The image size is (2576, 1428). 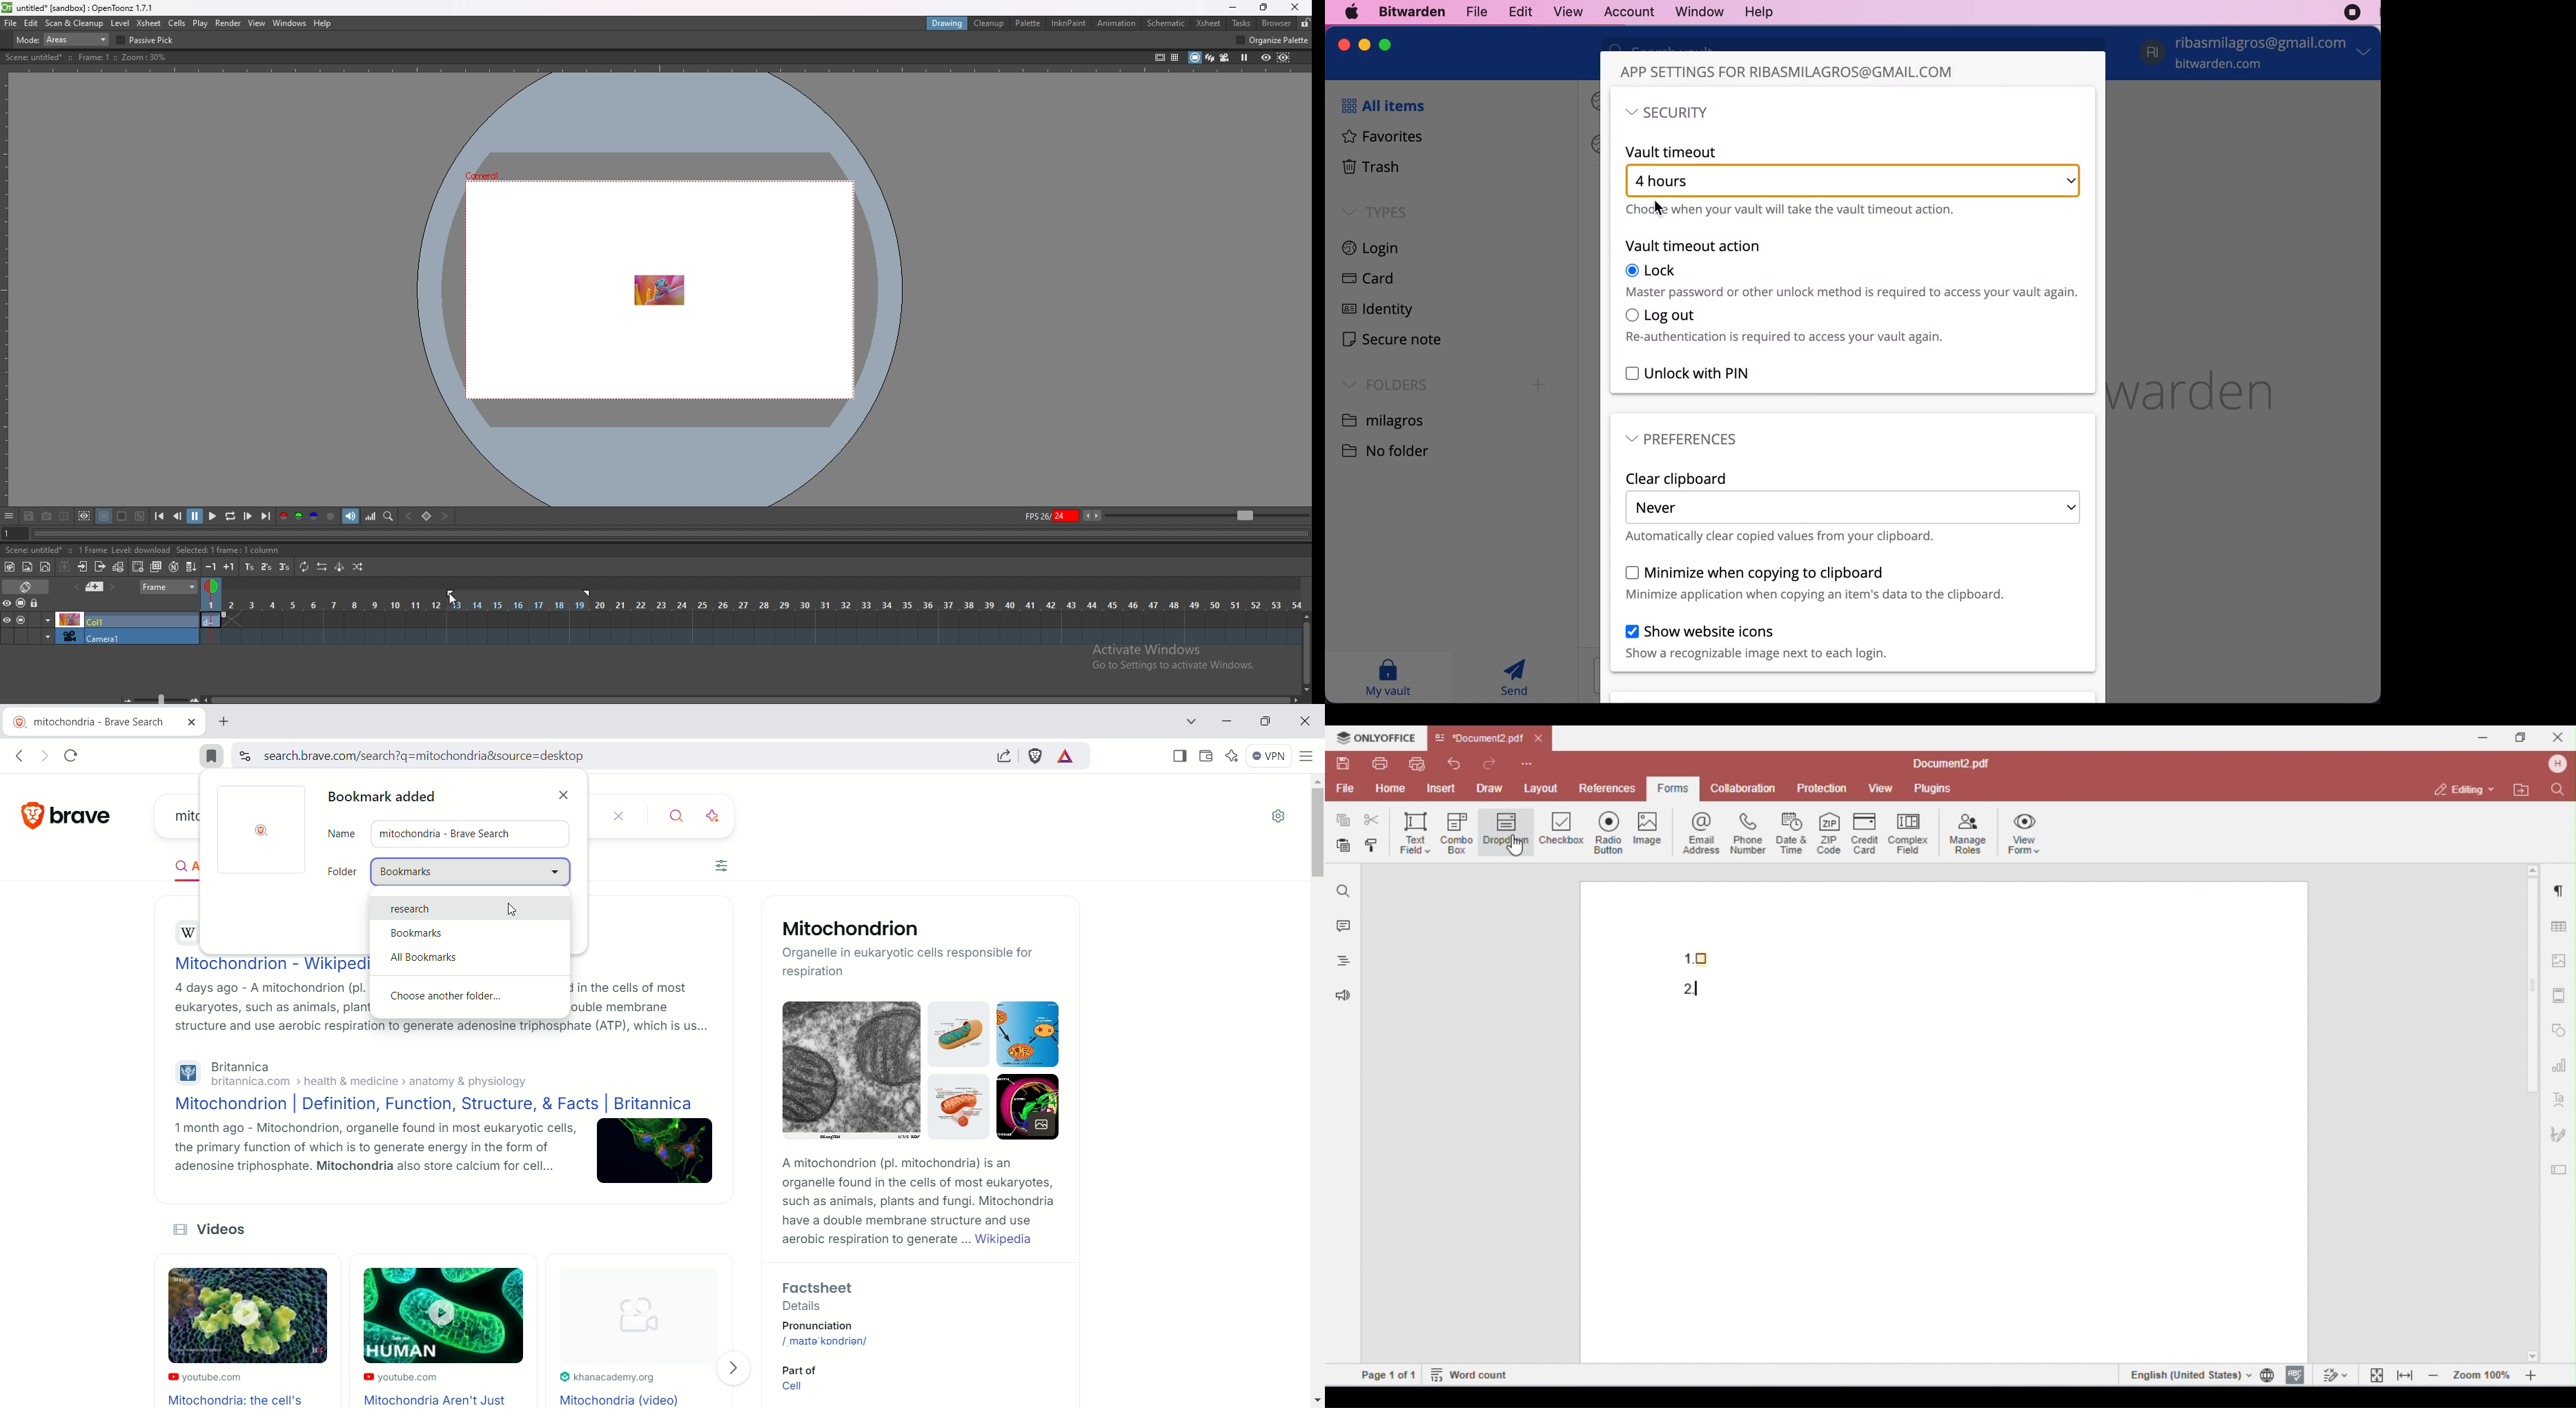 I want to click on help, so click(x=322, y=23).